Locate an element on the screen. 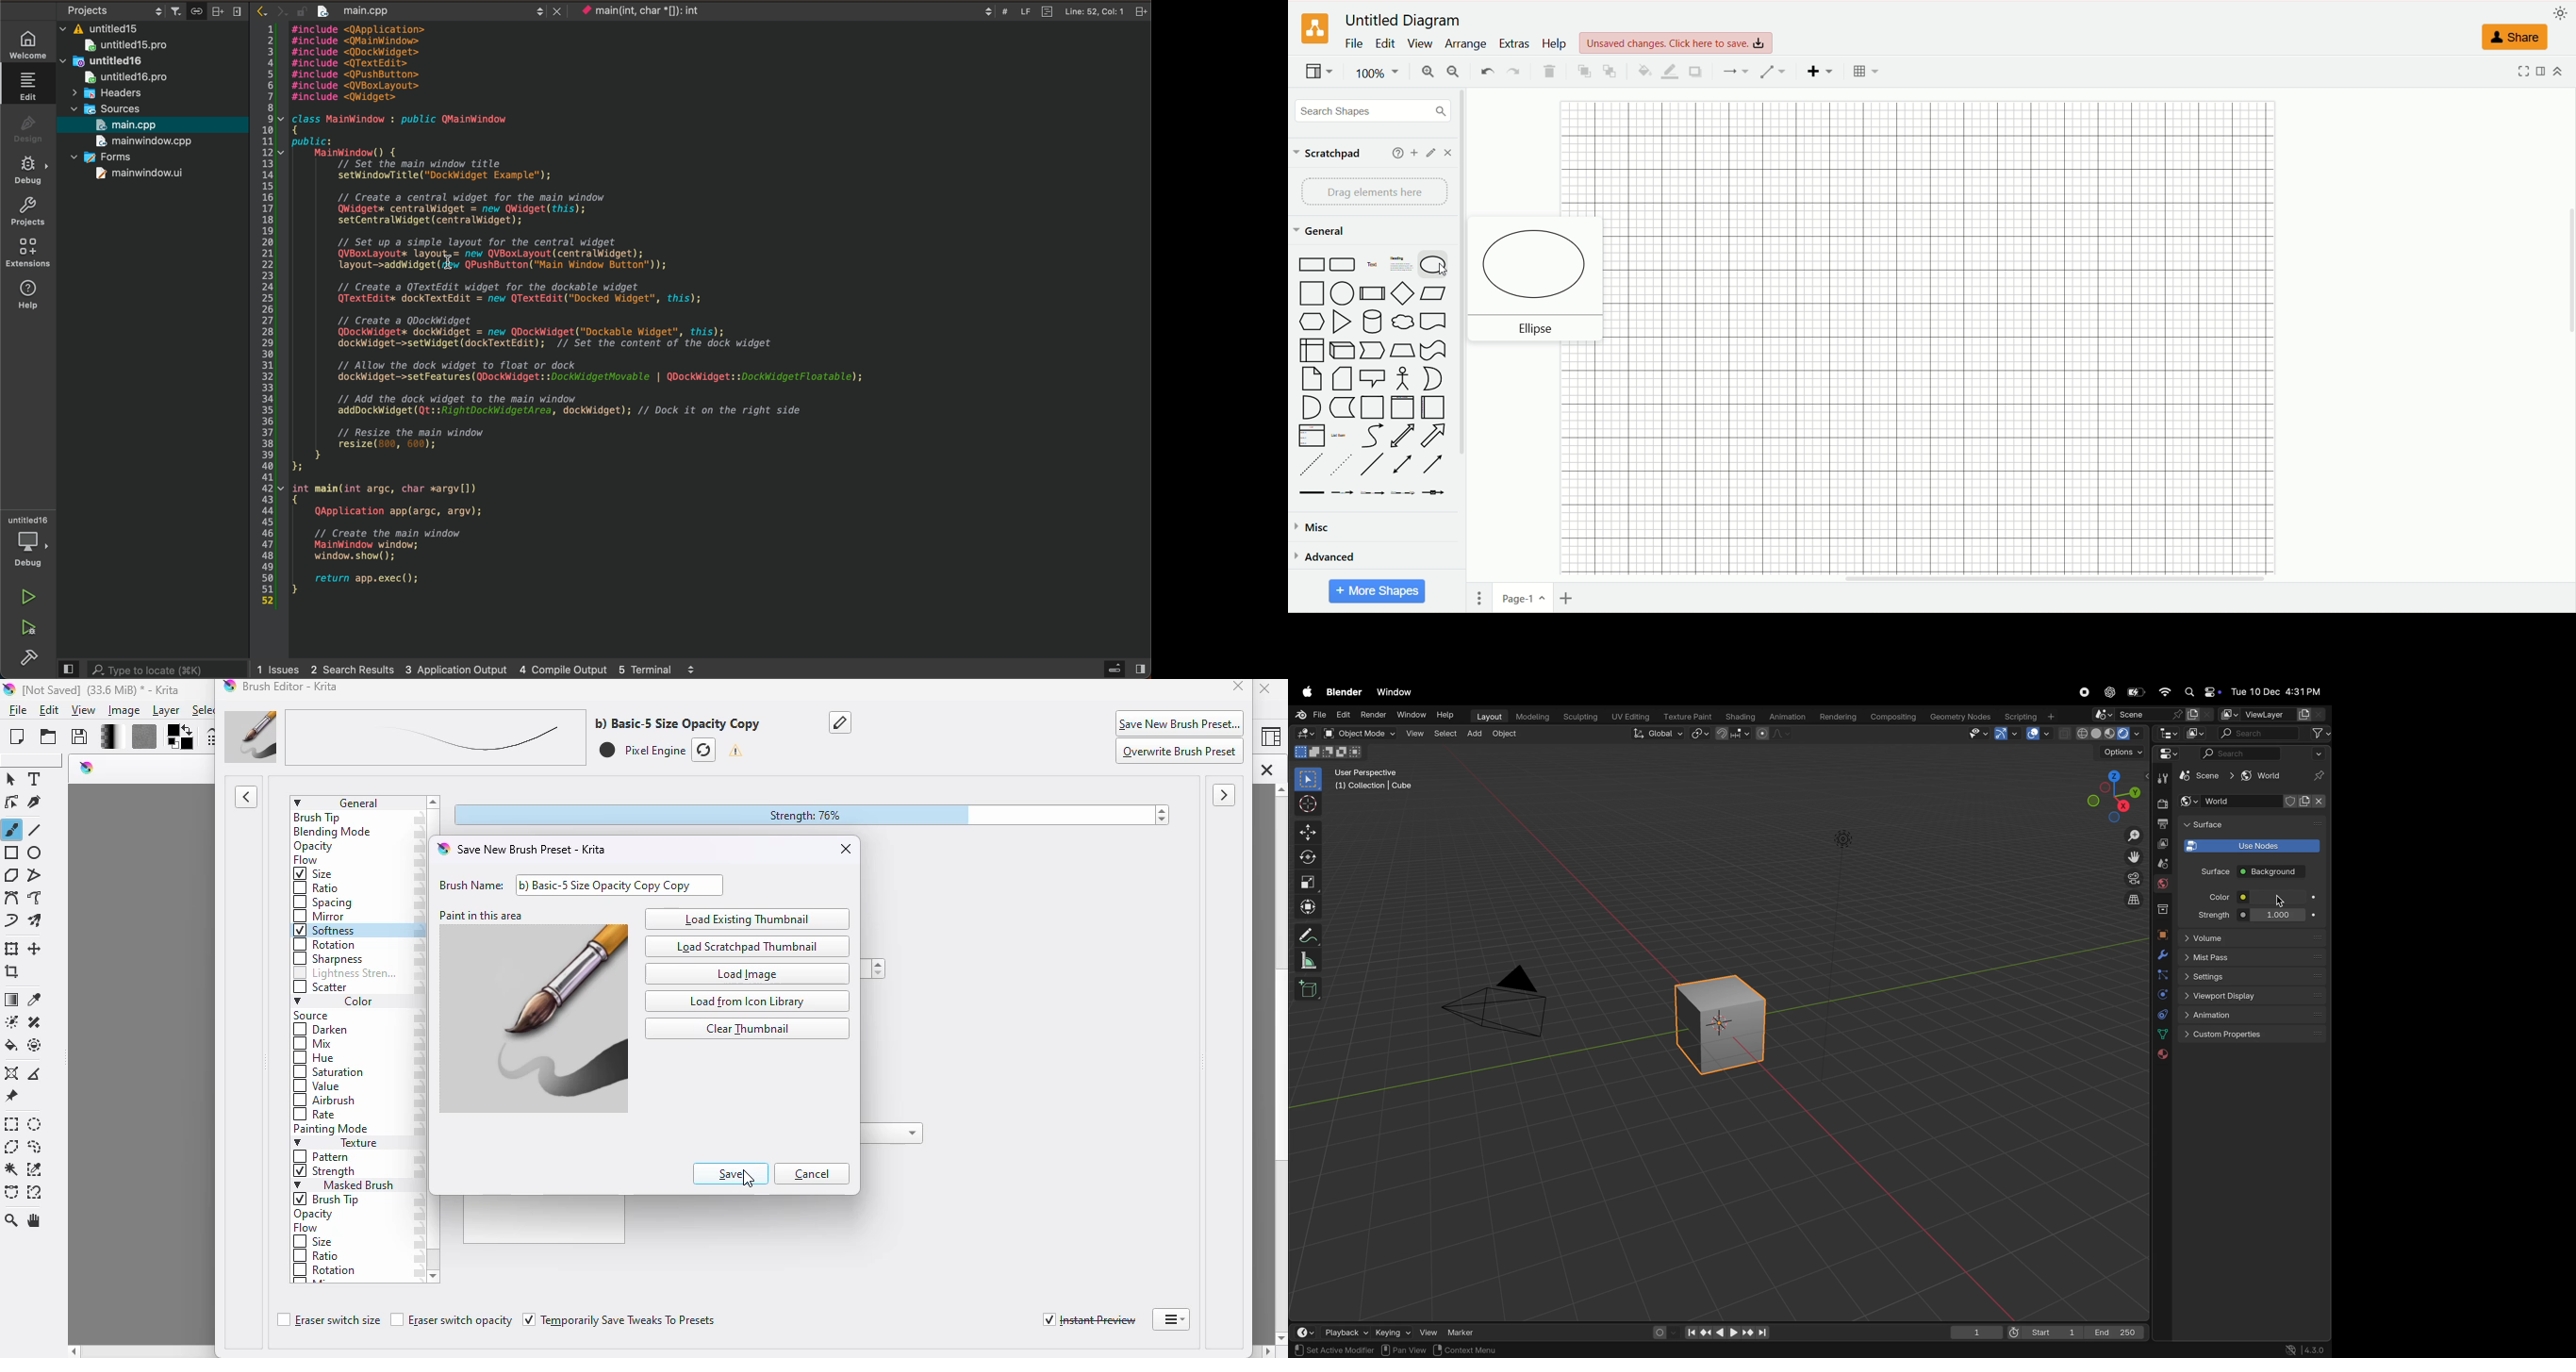 The height and width of the screenshot is (1372, 2576). darken is located at coordinates (322, 1031).